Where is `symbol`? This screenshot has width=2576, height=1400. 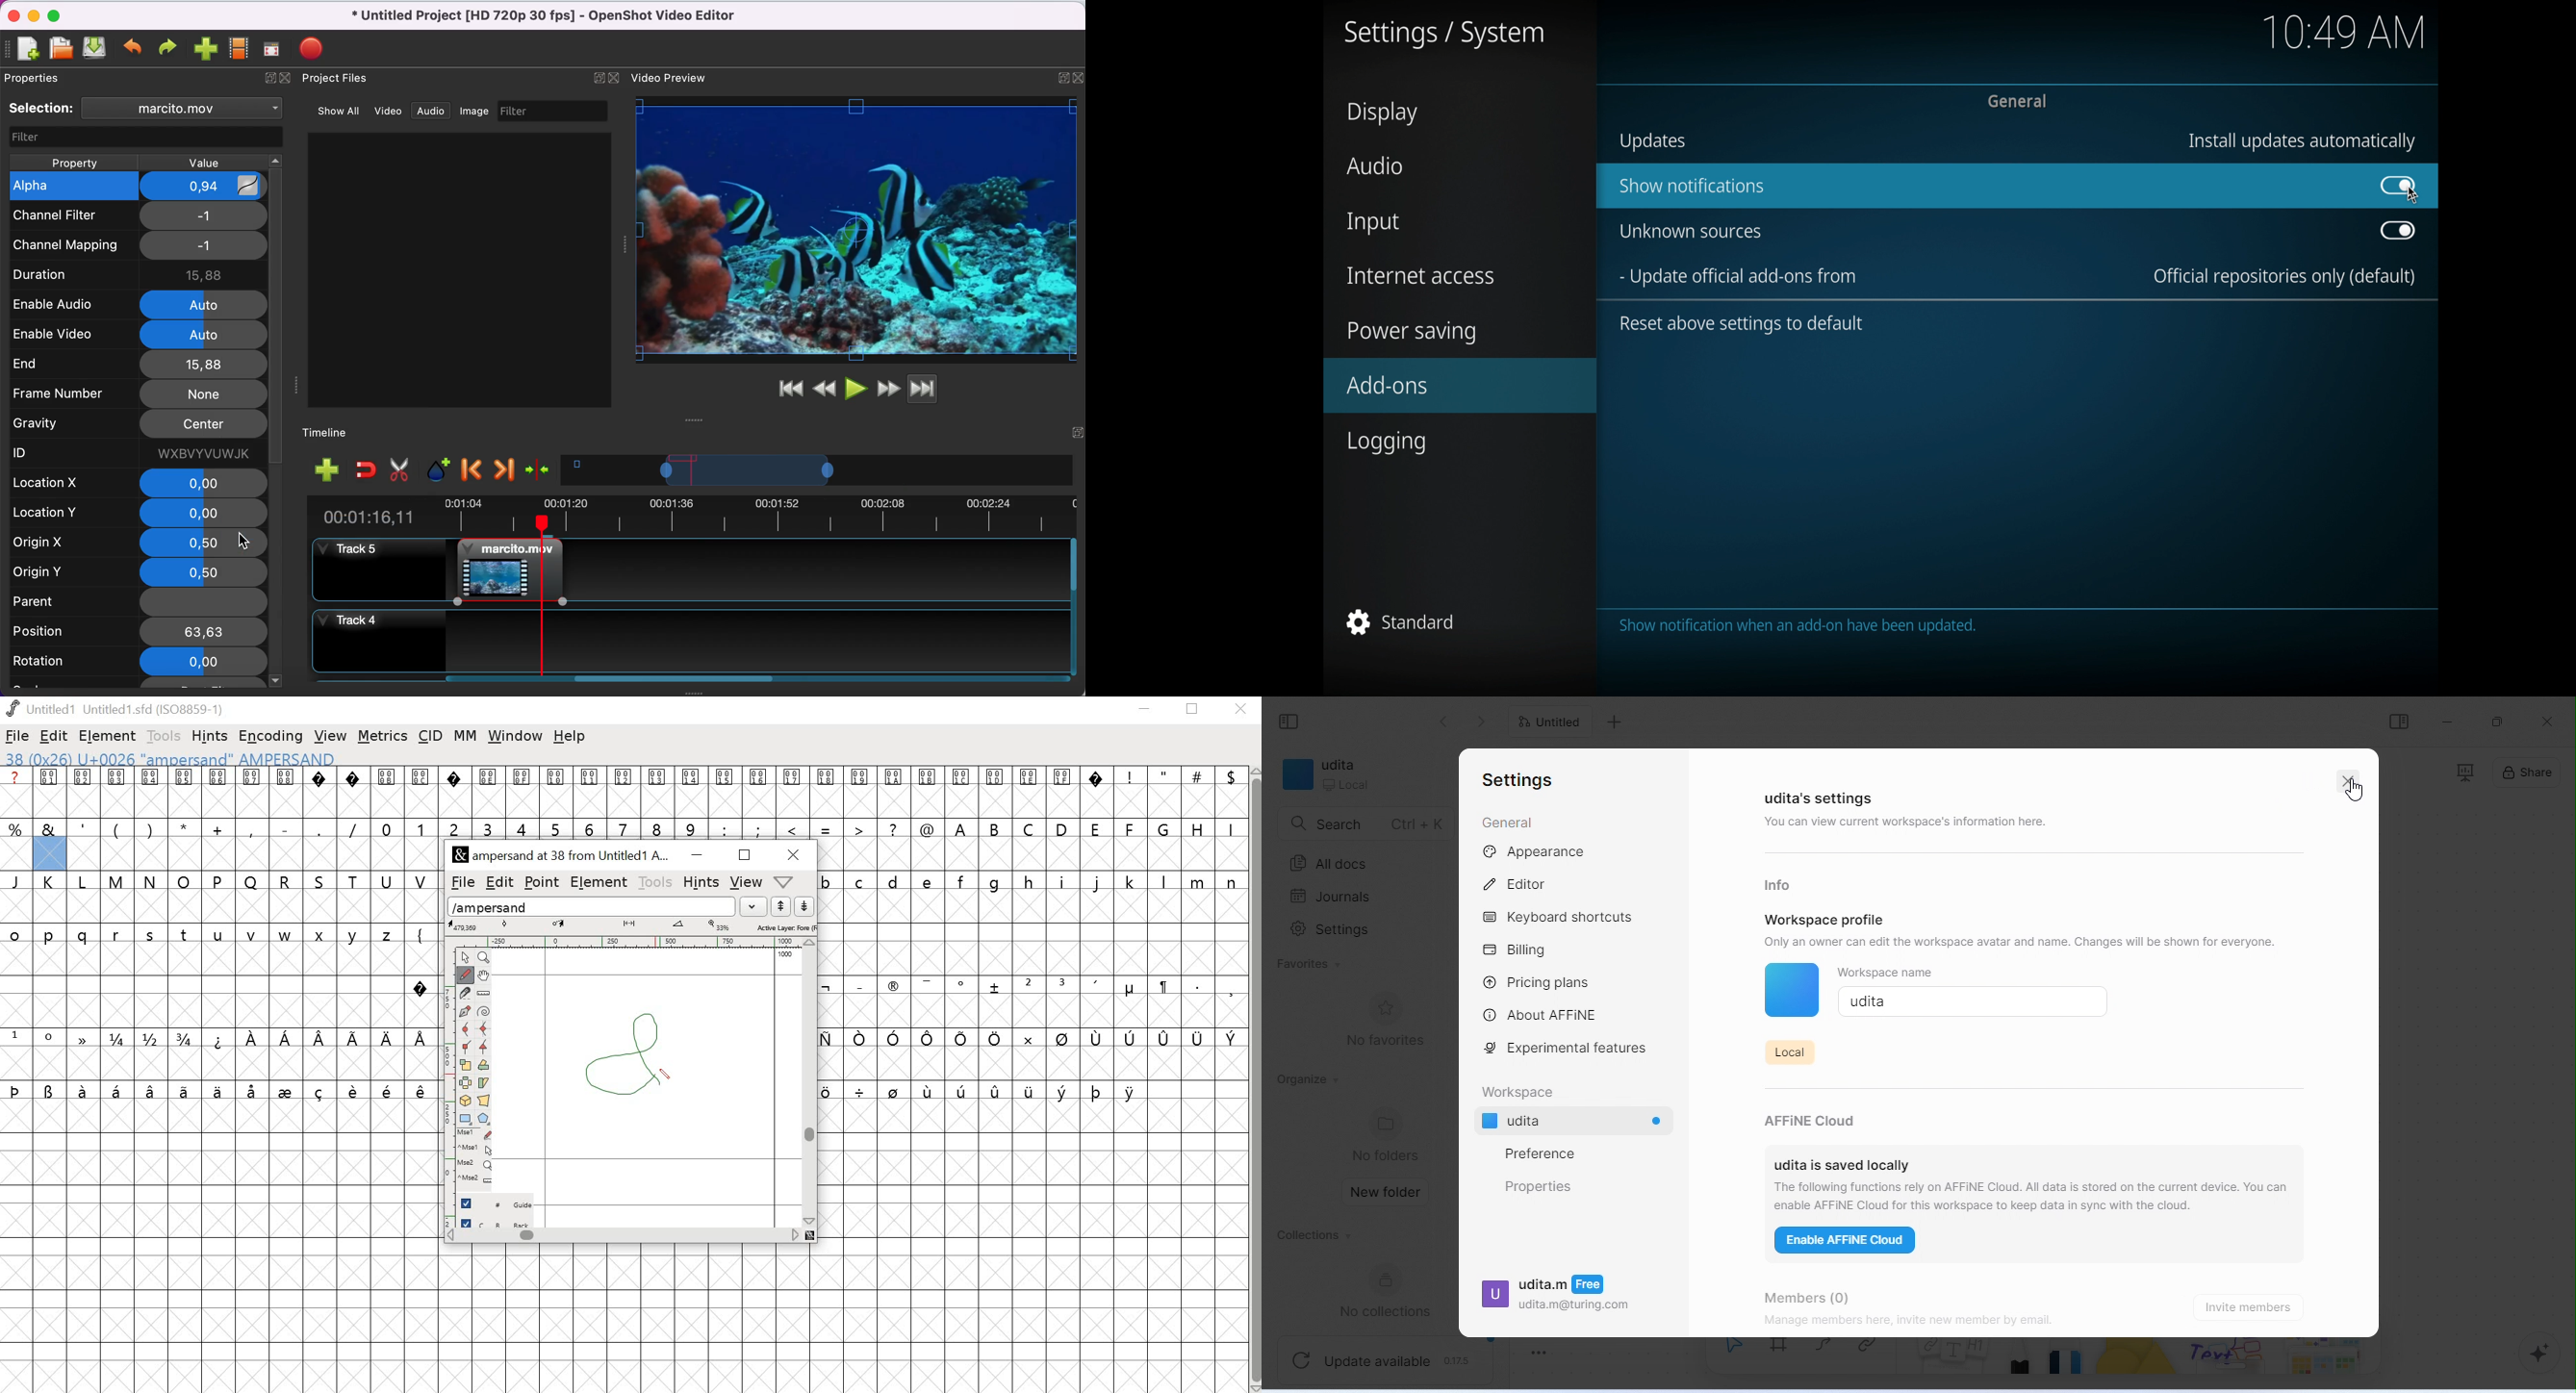 symbol is located at coordinates (254, 1090).